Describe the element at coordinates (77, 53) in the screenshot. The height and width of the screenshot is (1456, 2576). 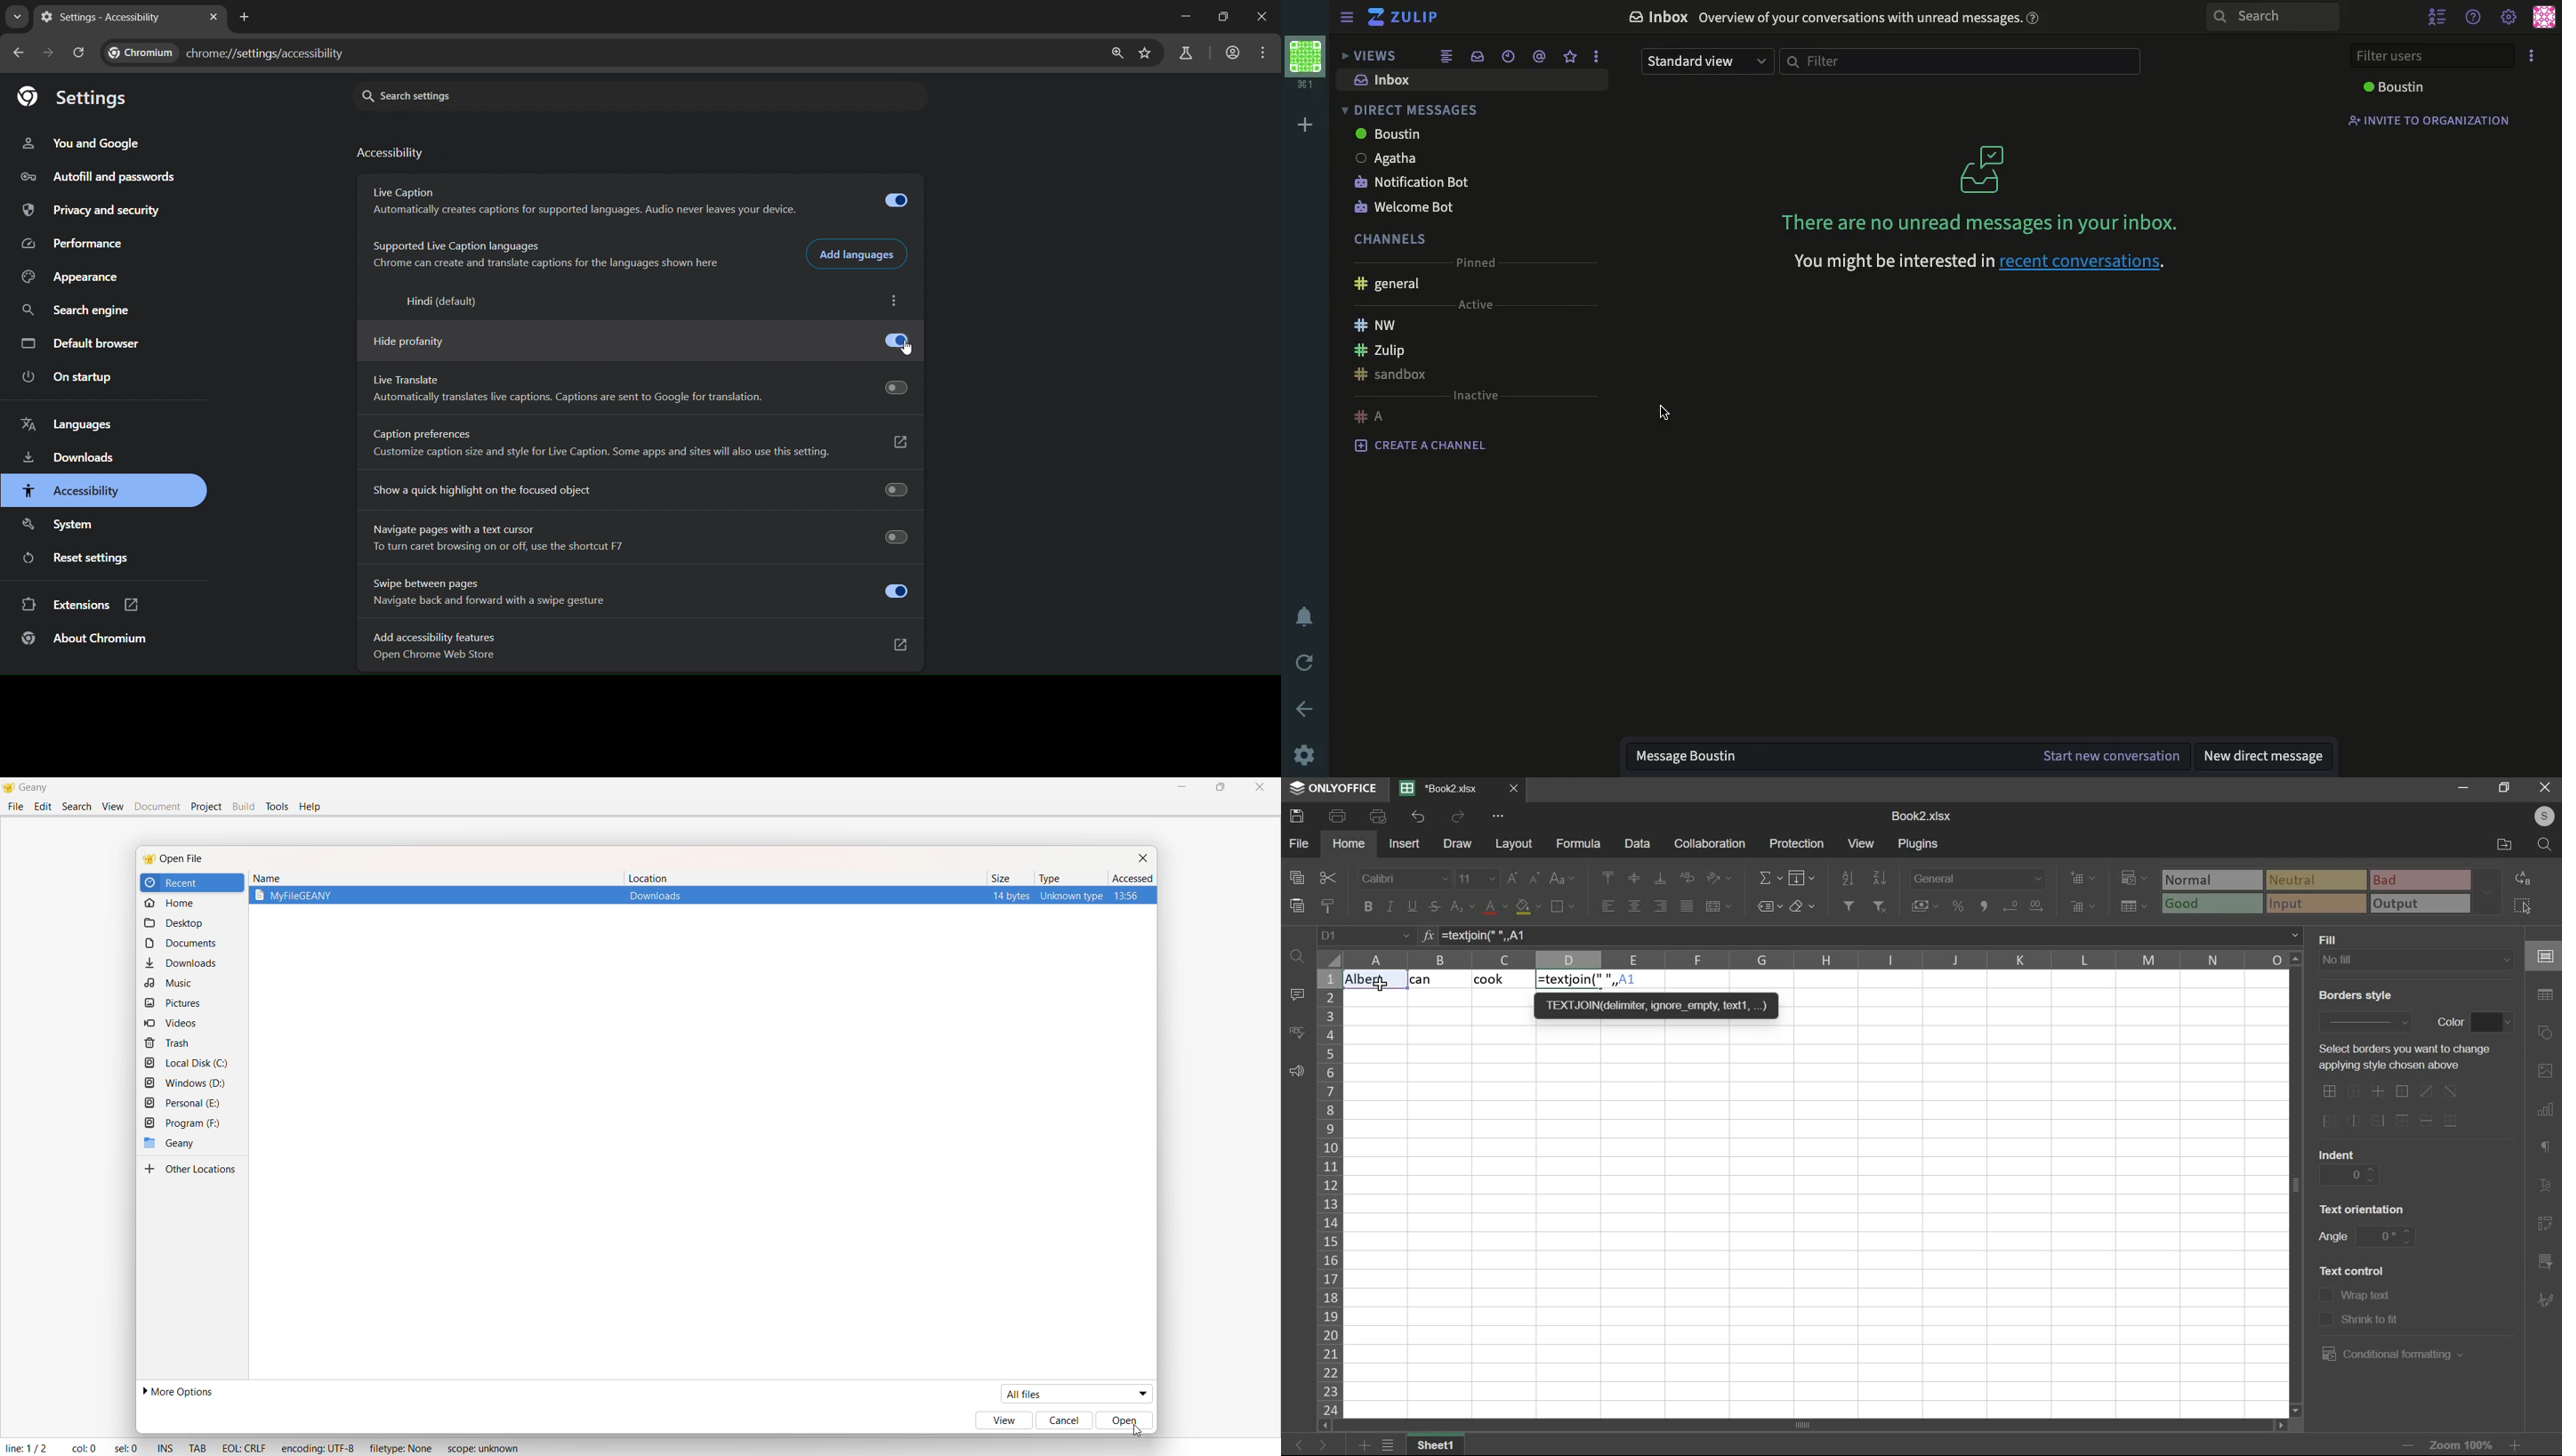
I see `reload page` at that location.